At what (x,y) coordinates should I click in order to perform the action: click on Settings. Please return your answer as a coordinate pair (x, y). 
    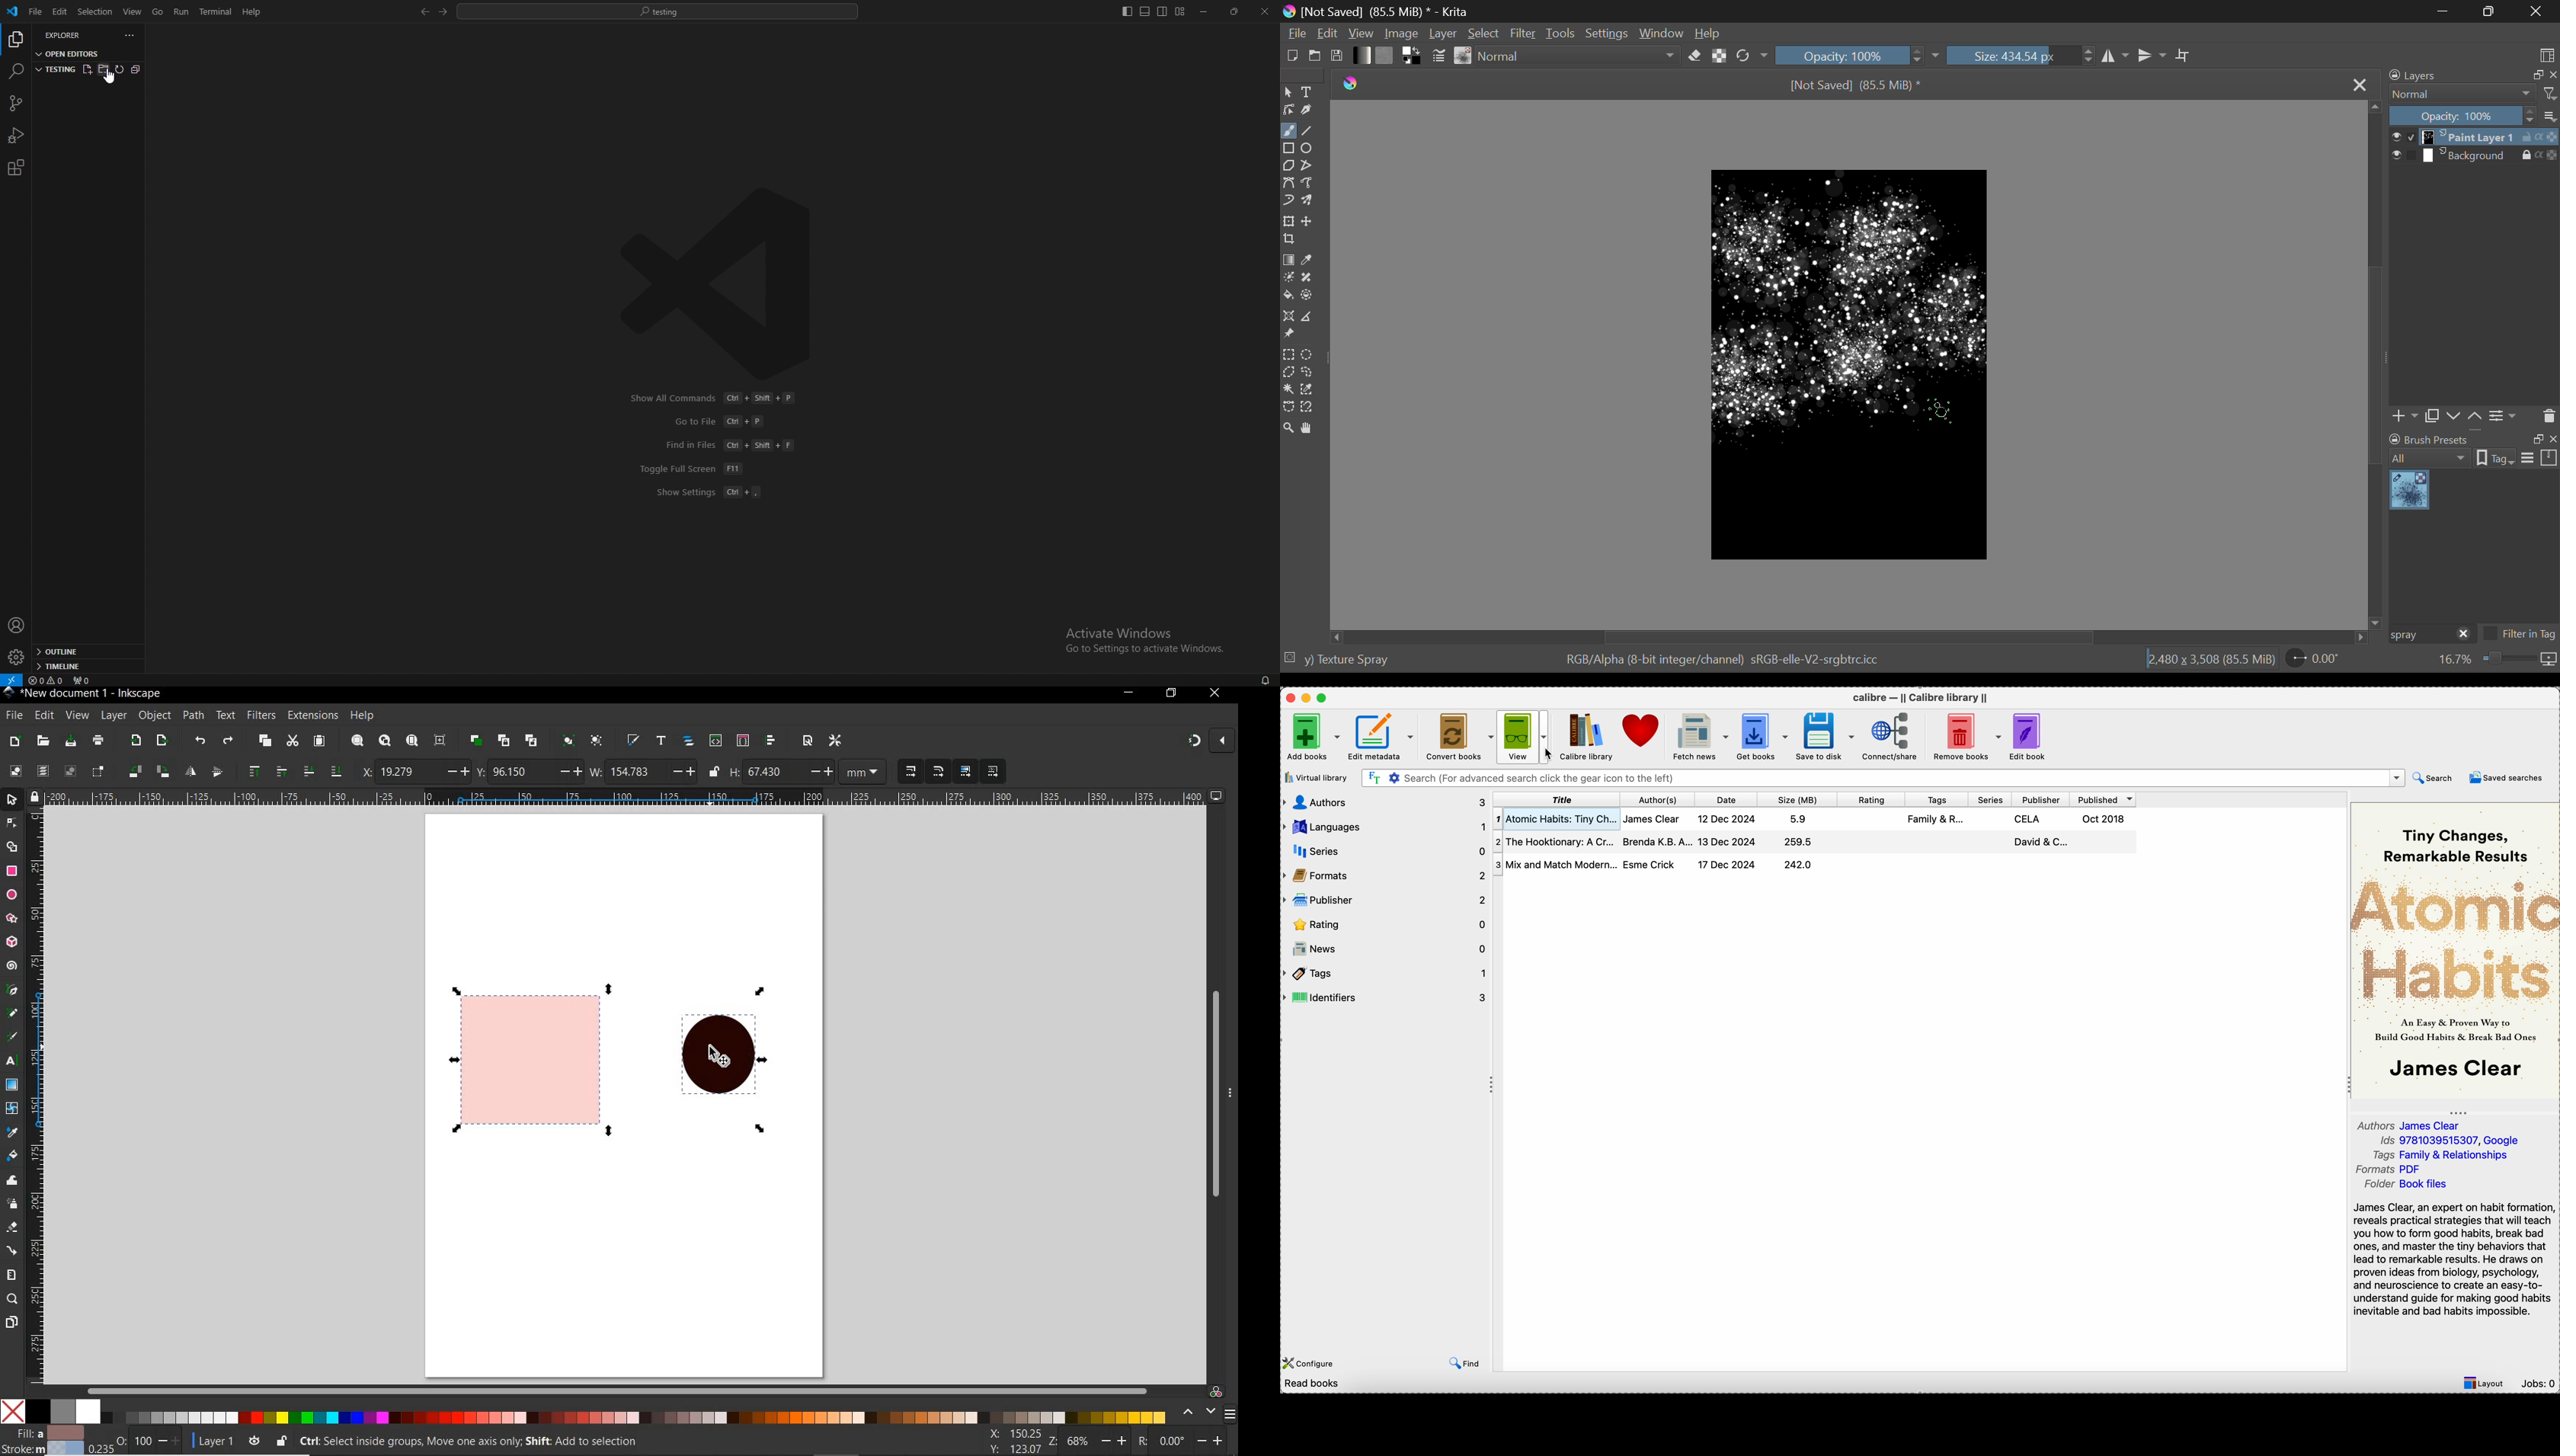
    Looking at the image, I should click on (2505, 417).